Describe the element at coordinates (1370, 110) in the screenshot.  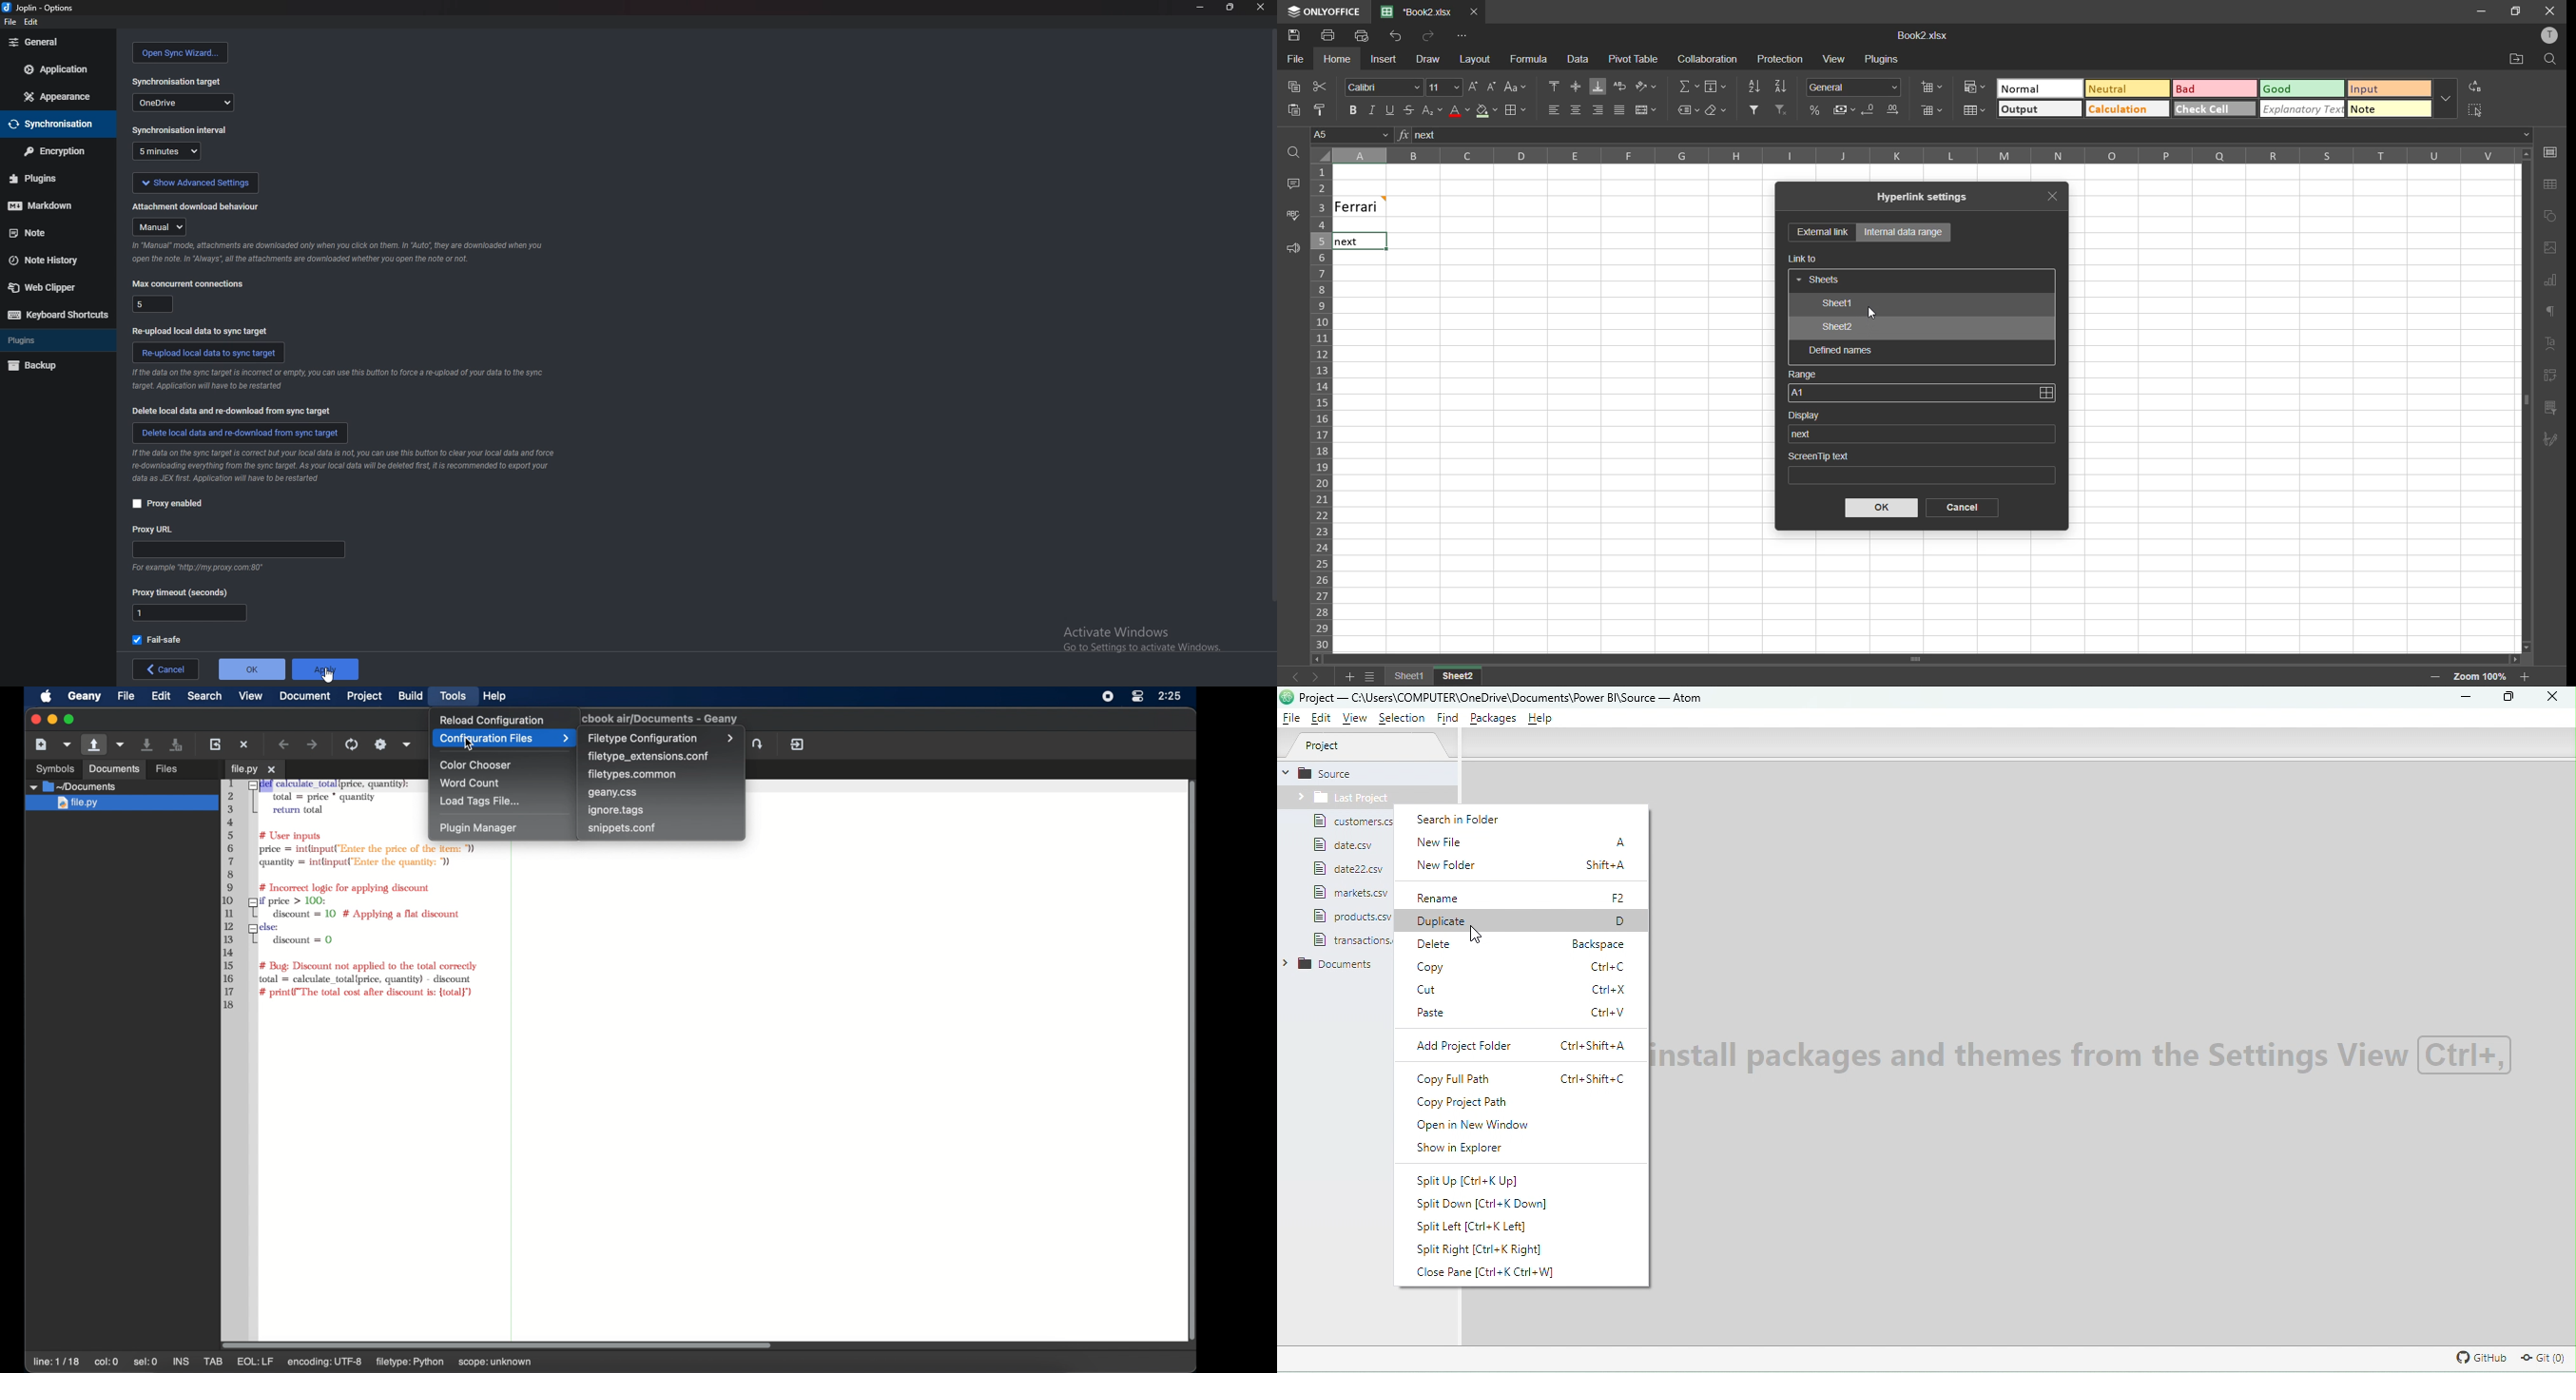
I see `italic` at that location.